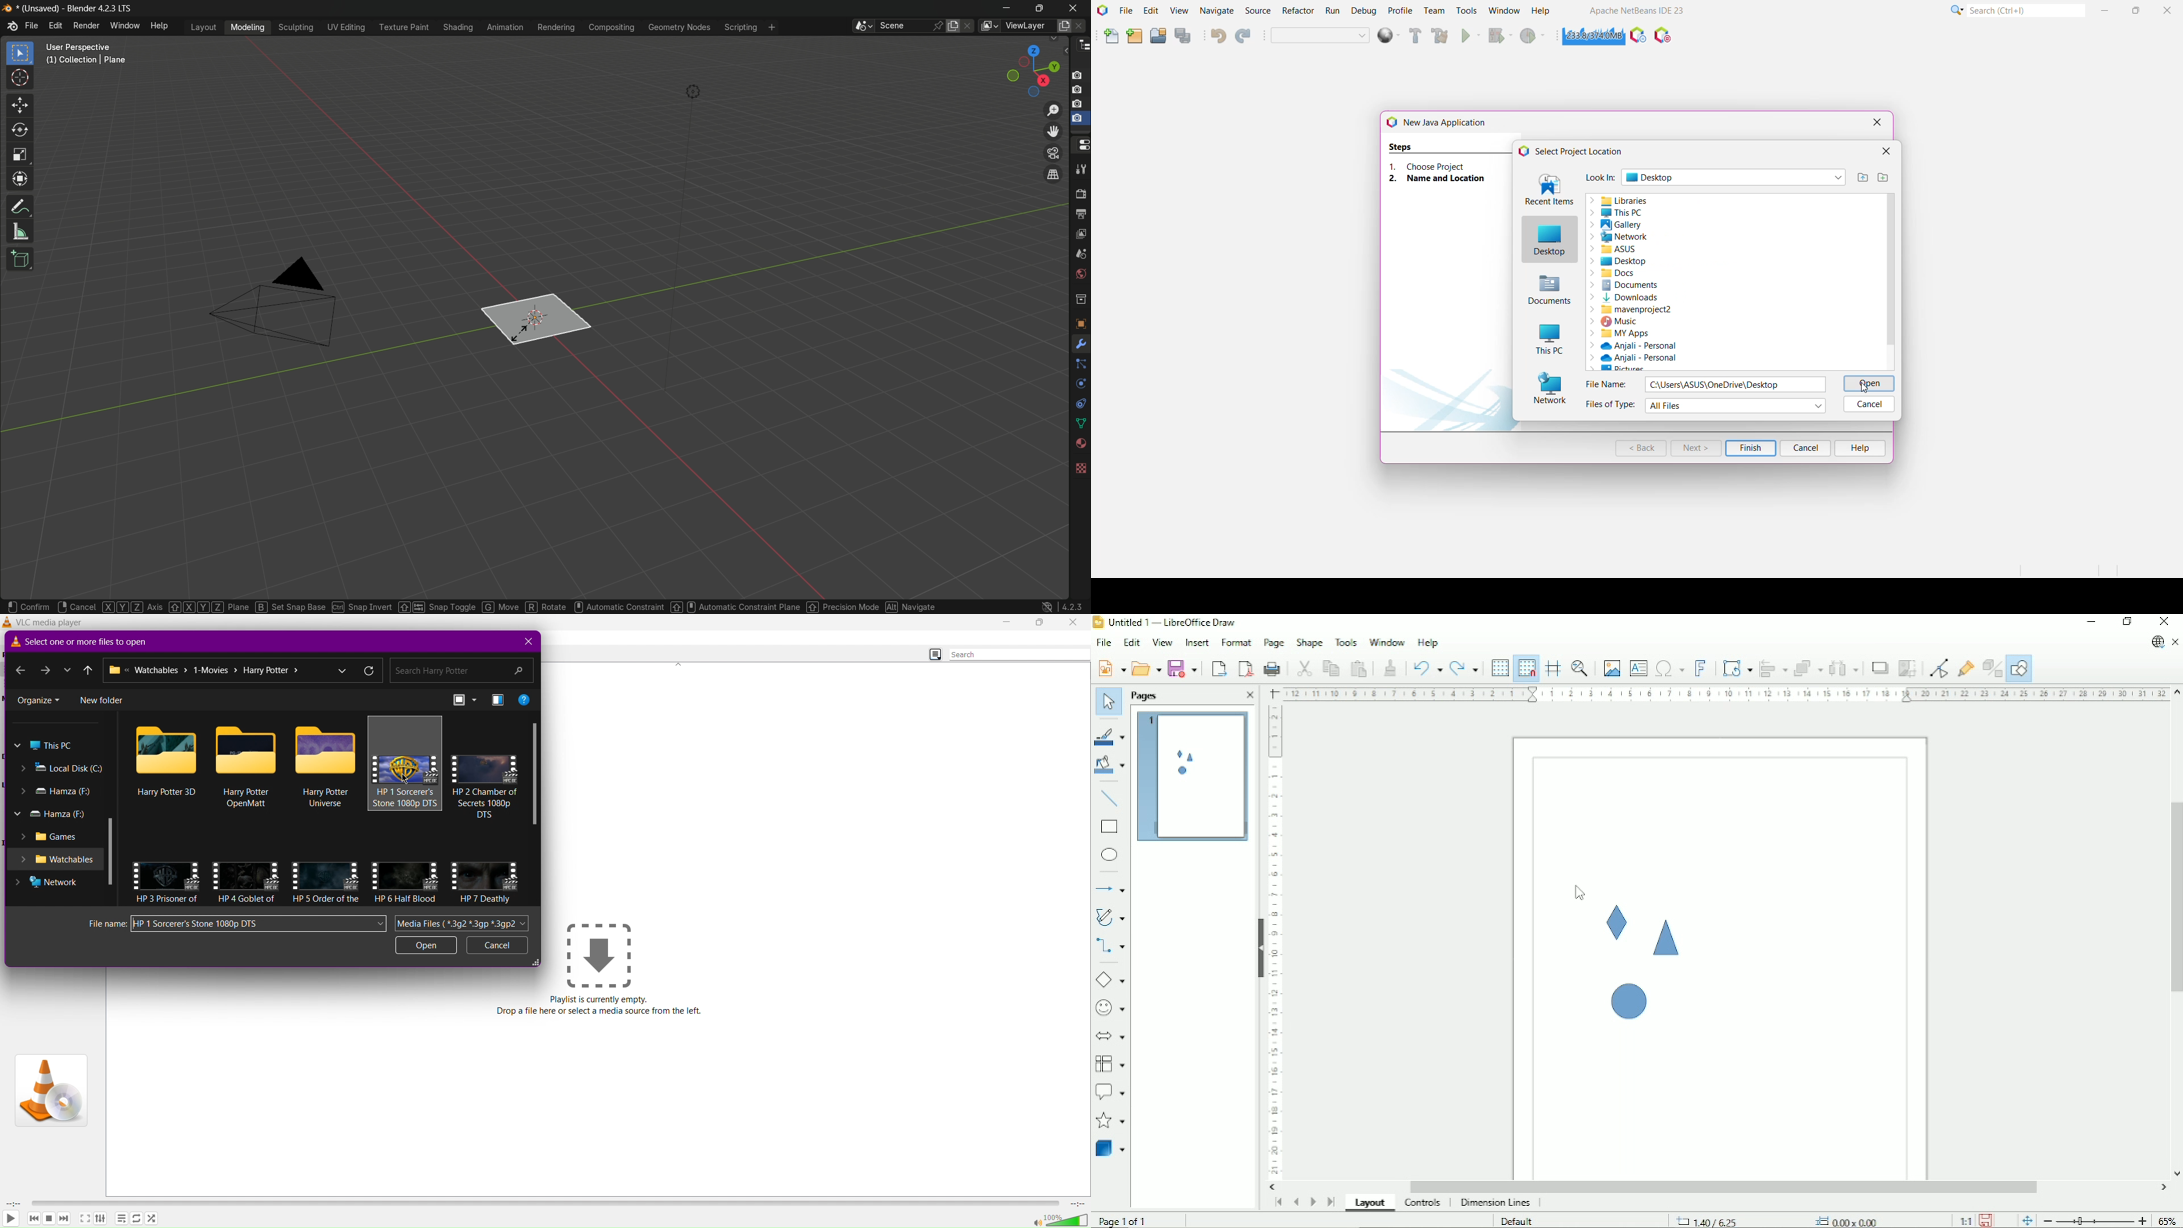 The image size is (2184, 1232). What do you see at coordinates (1273, 667) in the screenshot?
I see `Print` at bounding box center [1273, 667].